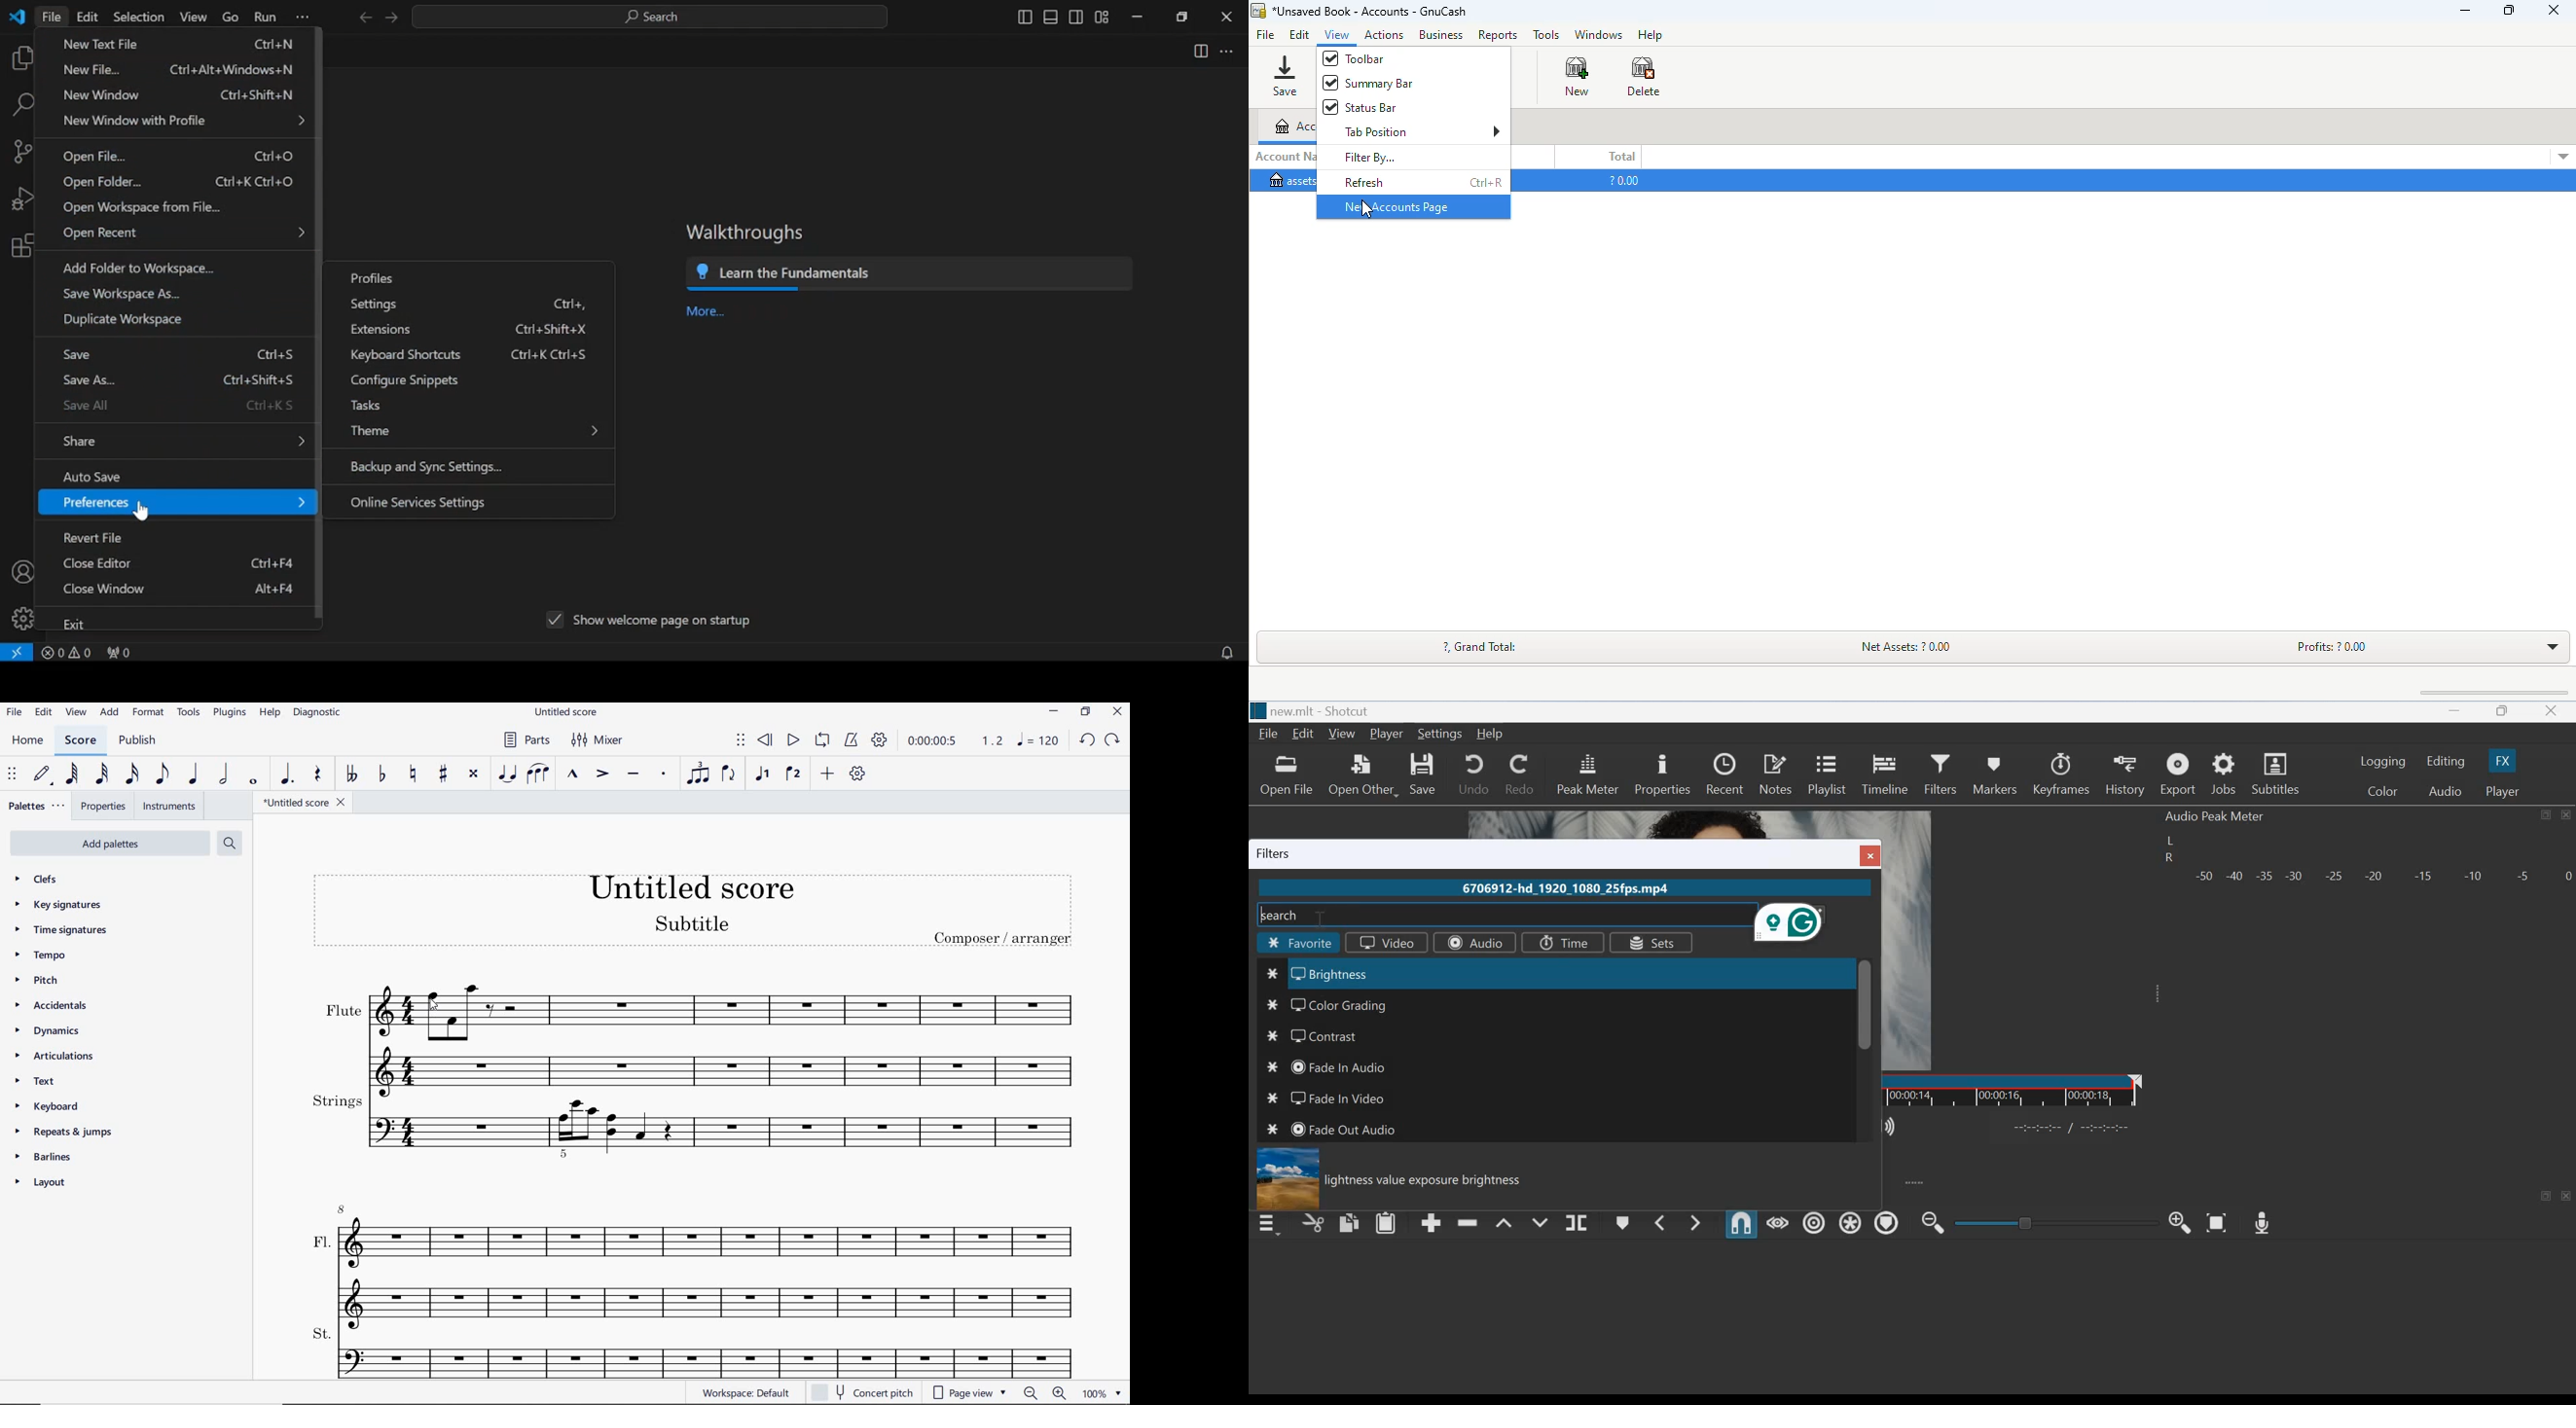  What do you see at coordinates (1546, 37) in the screenshot?
I see `tools` at bounding box center [1546, 37].